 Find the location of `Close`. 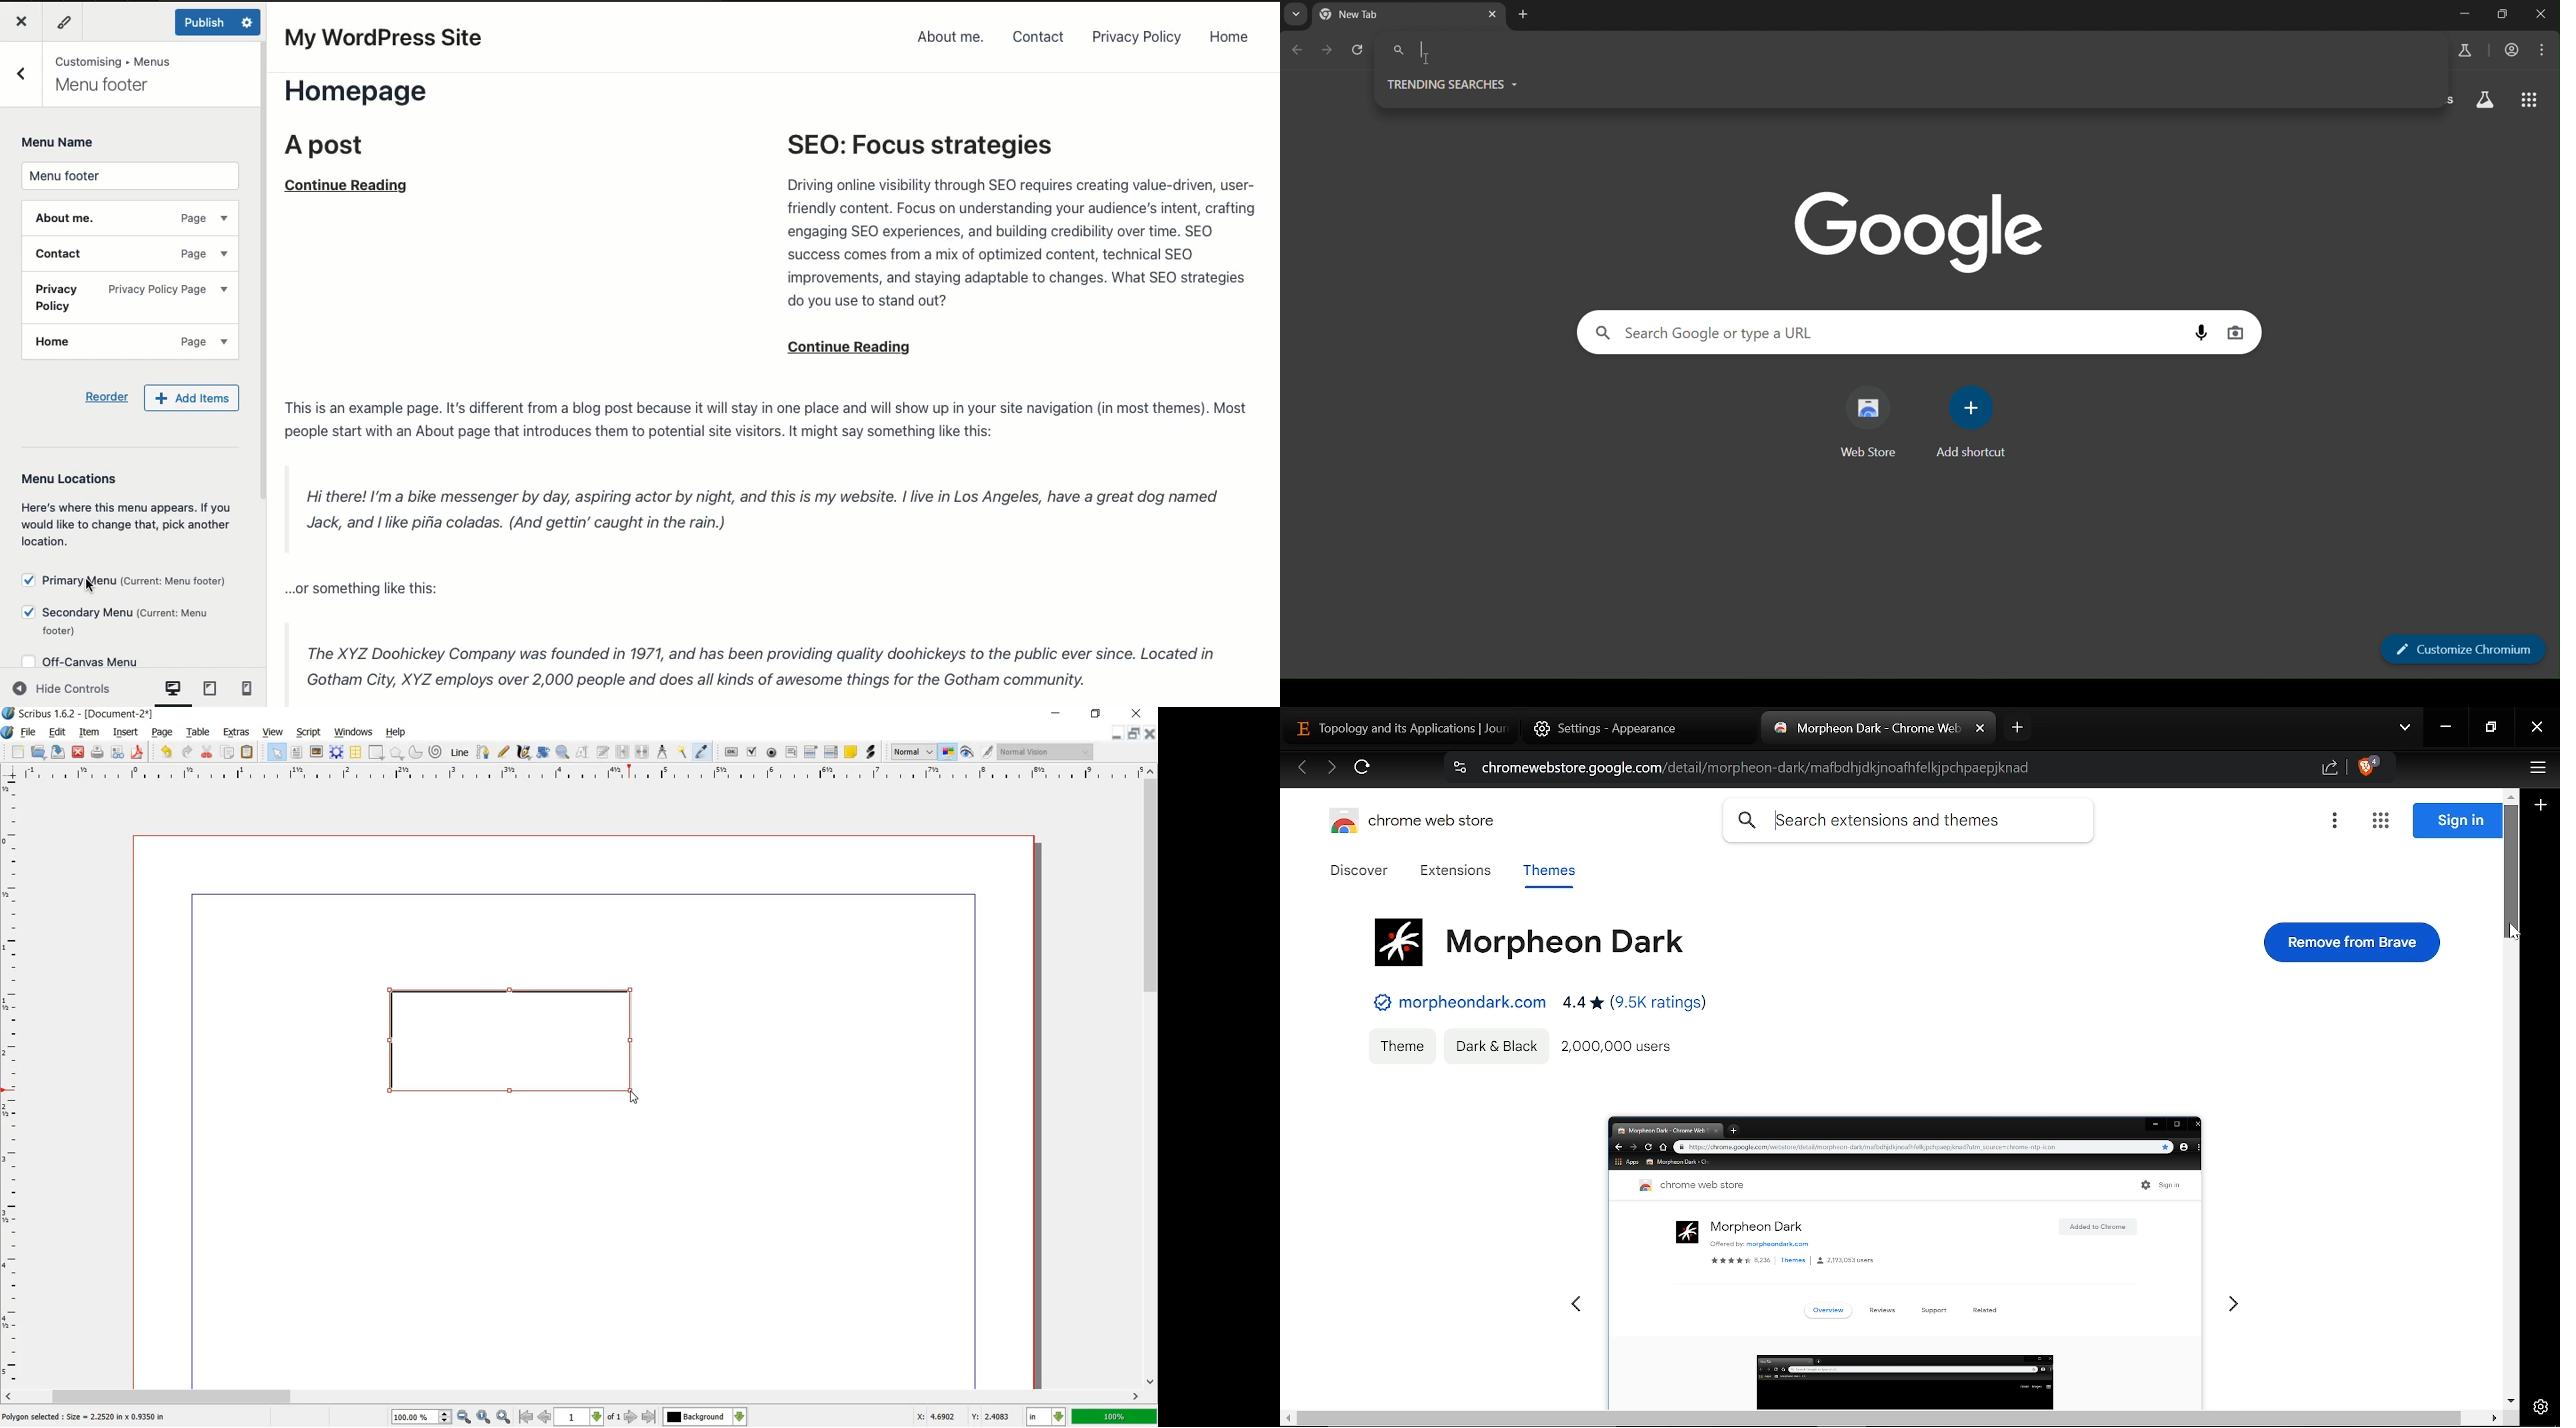

Close is located at coordinates (20, 20).